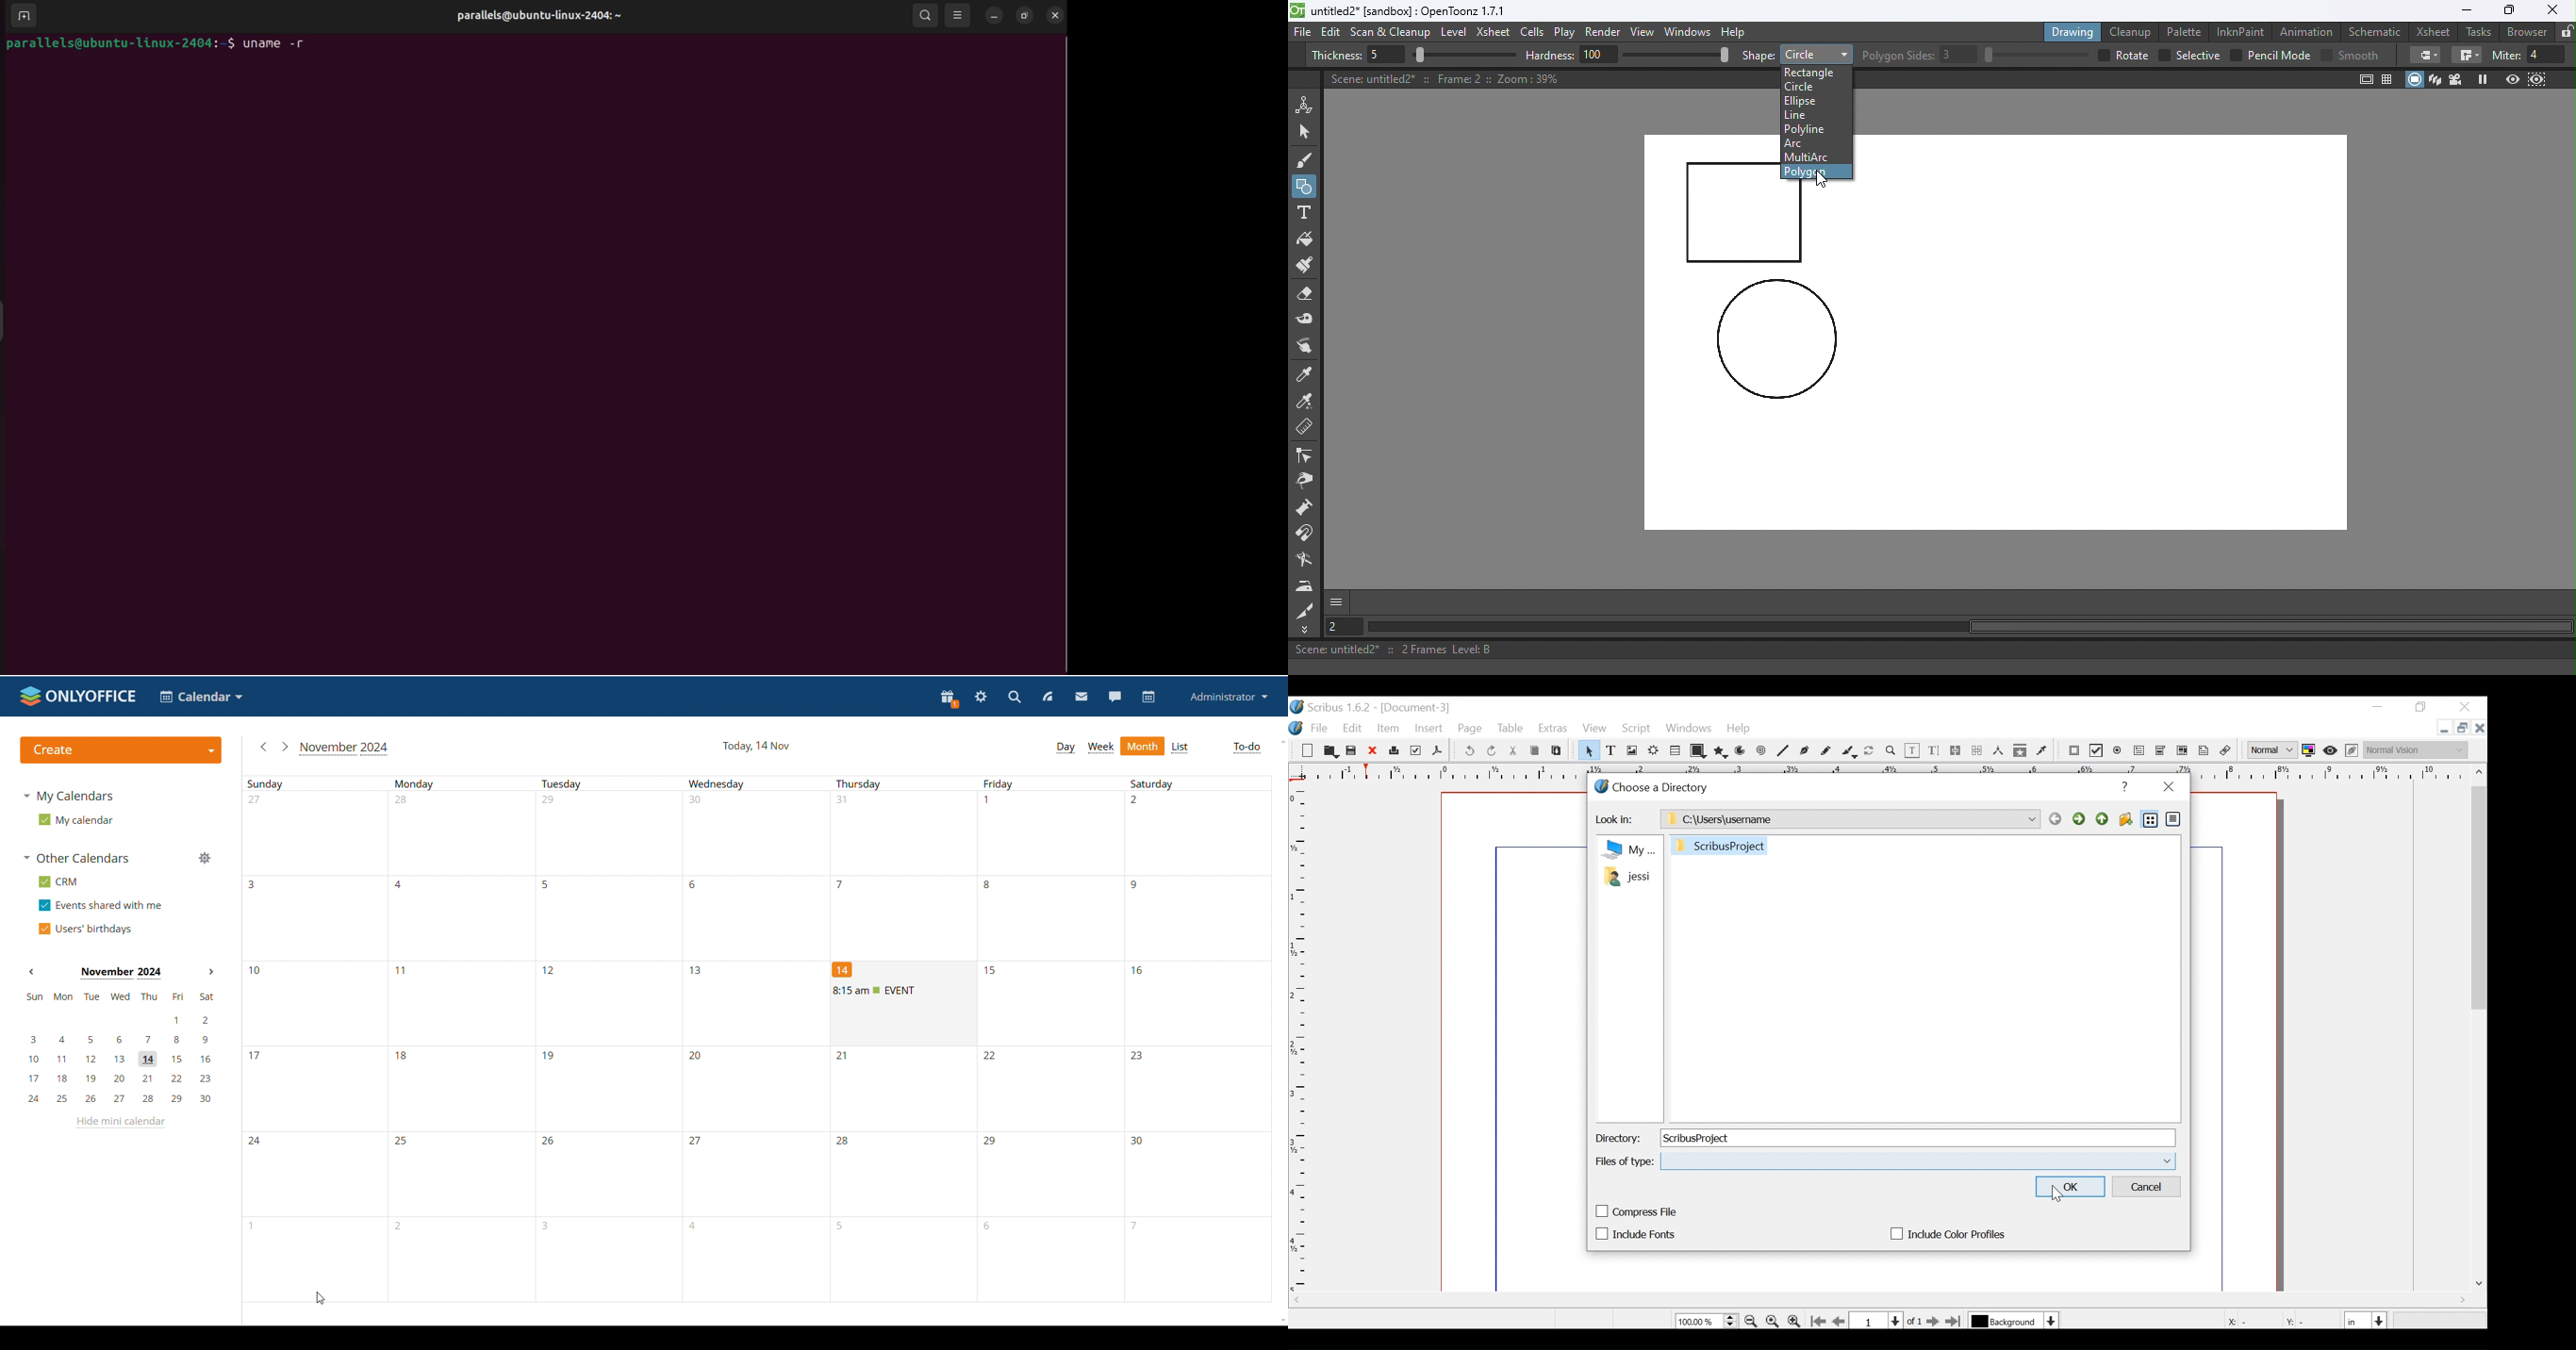  What do you see at coordinates (1332, 752) in the screenshot?
I see `Open` at bounding box center [1332, 752].